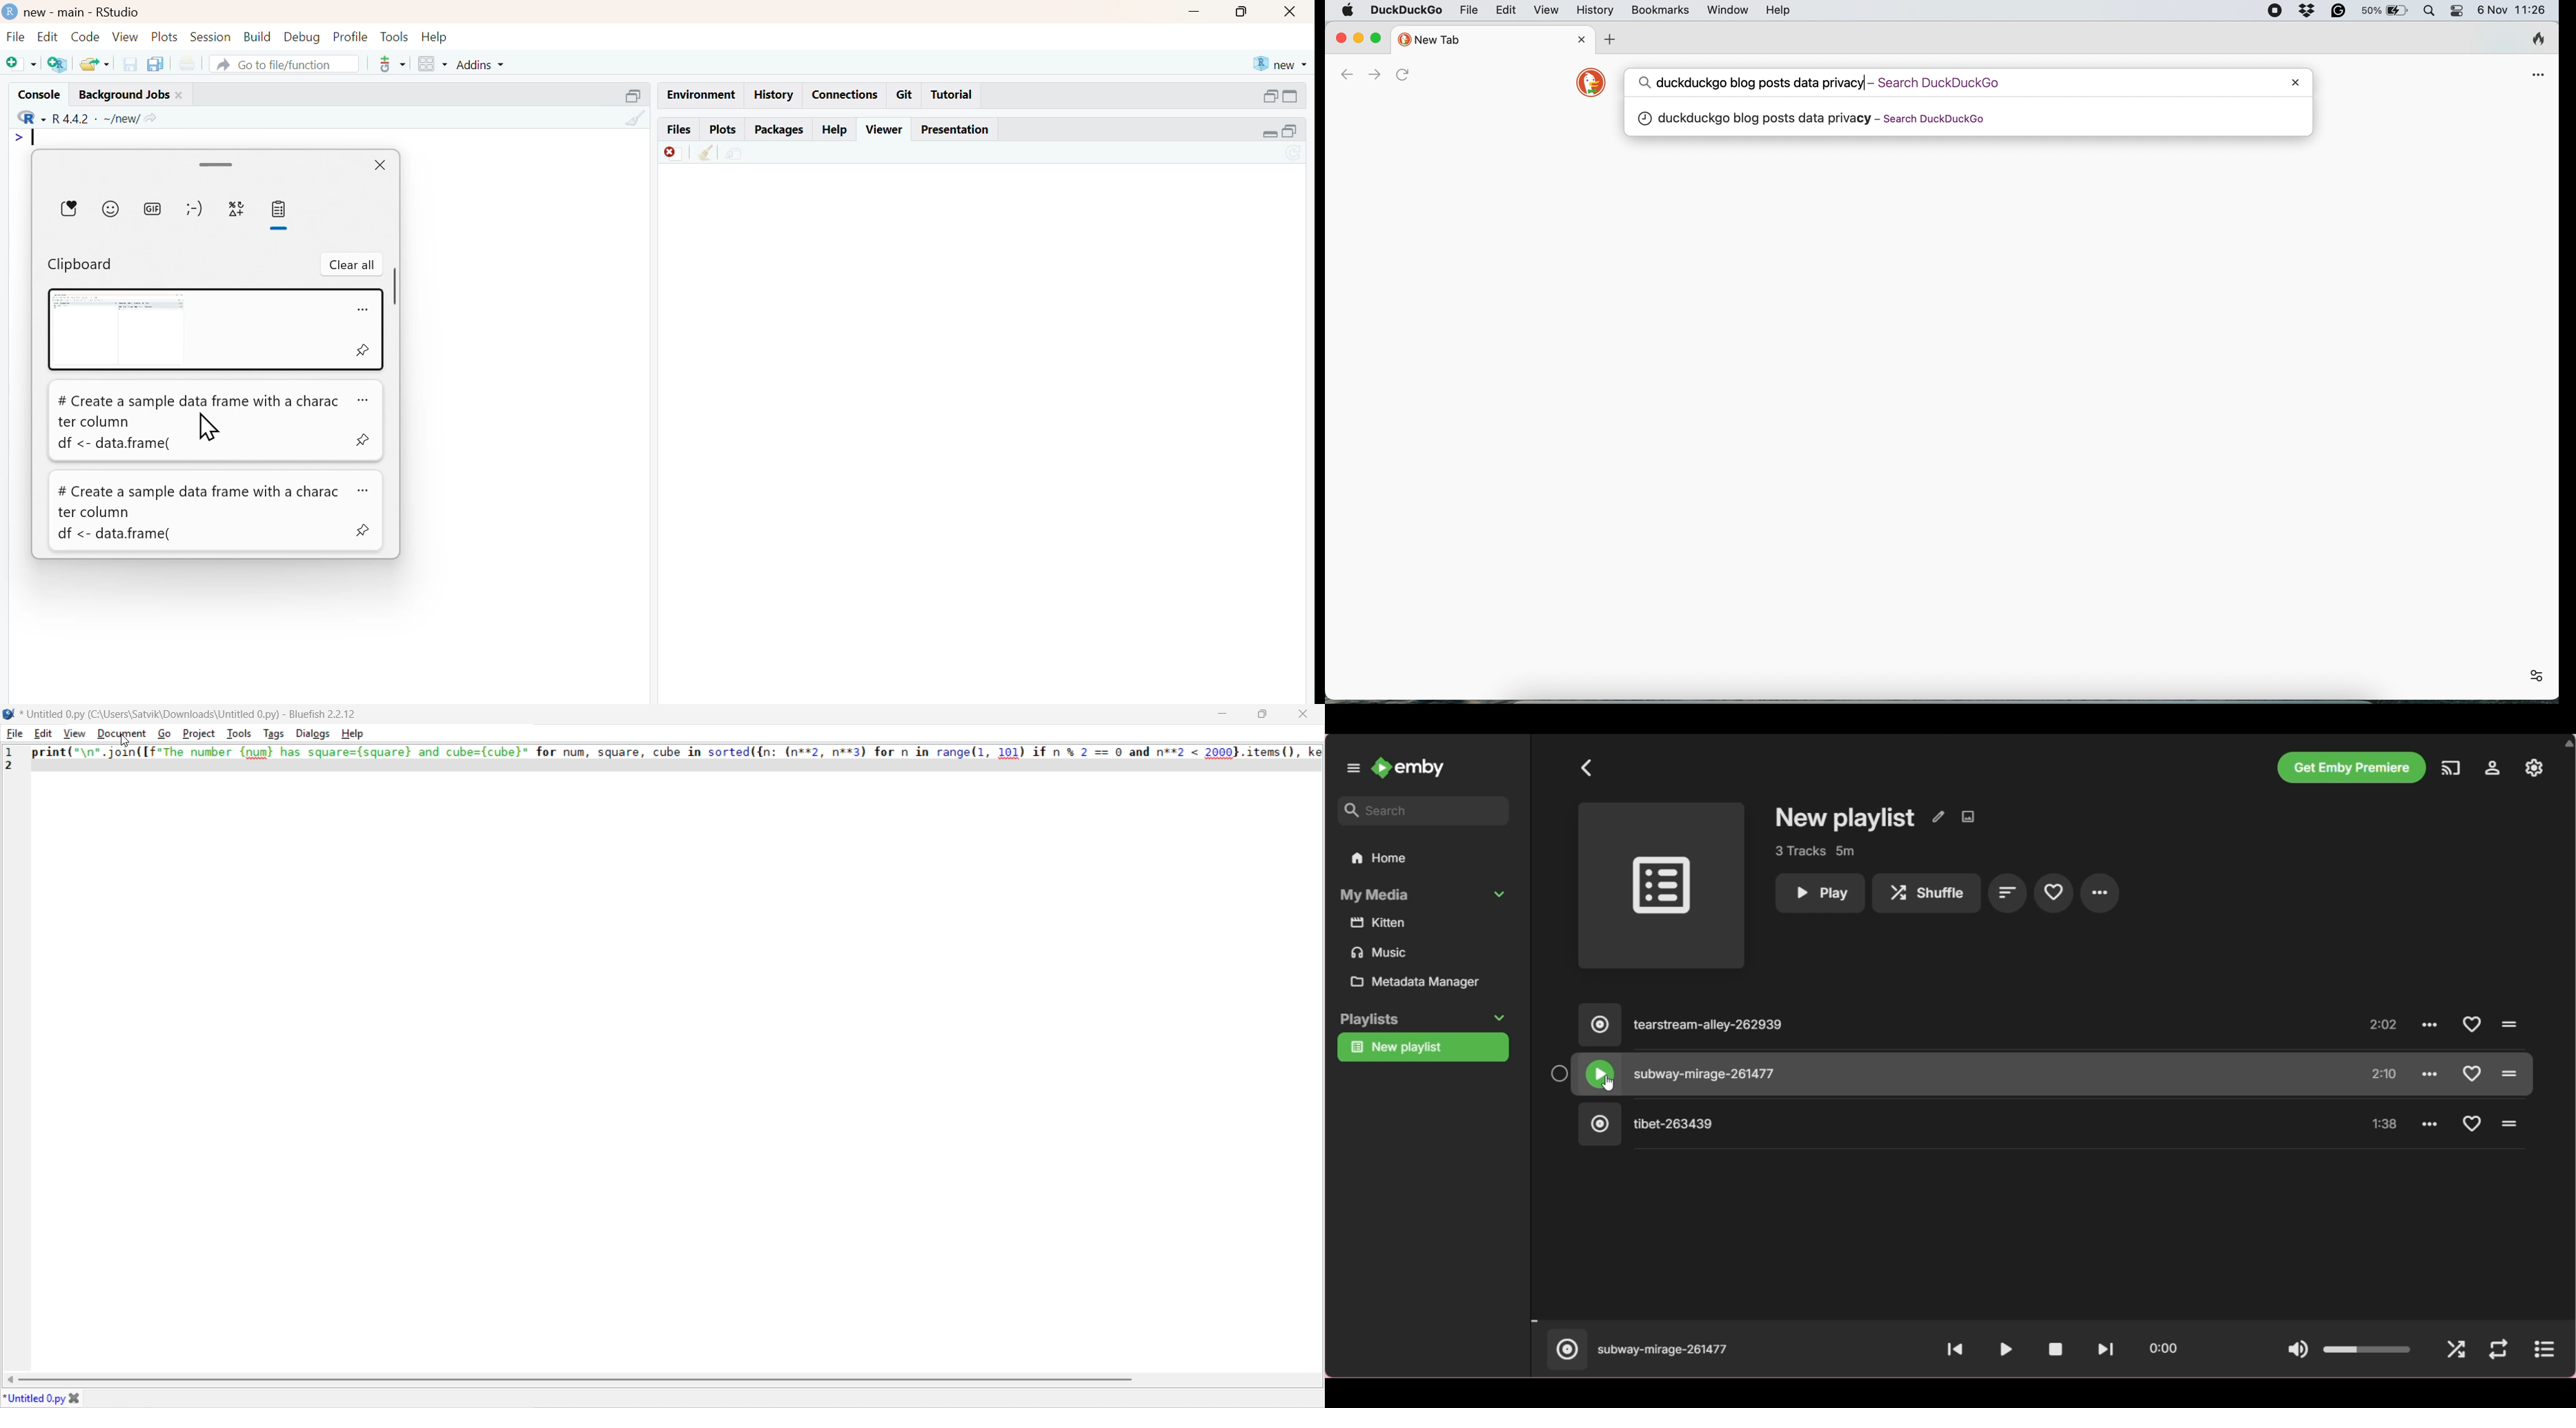 The image size is (2576, 1428). Describe the element at coordinates (362, 491) in the screenshot. I see `more` at that location.